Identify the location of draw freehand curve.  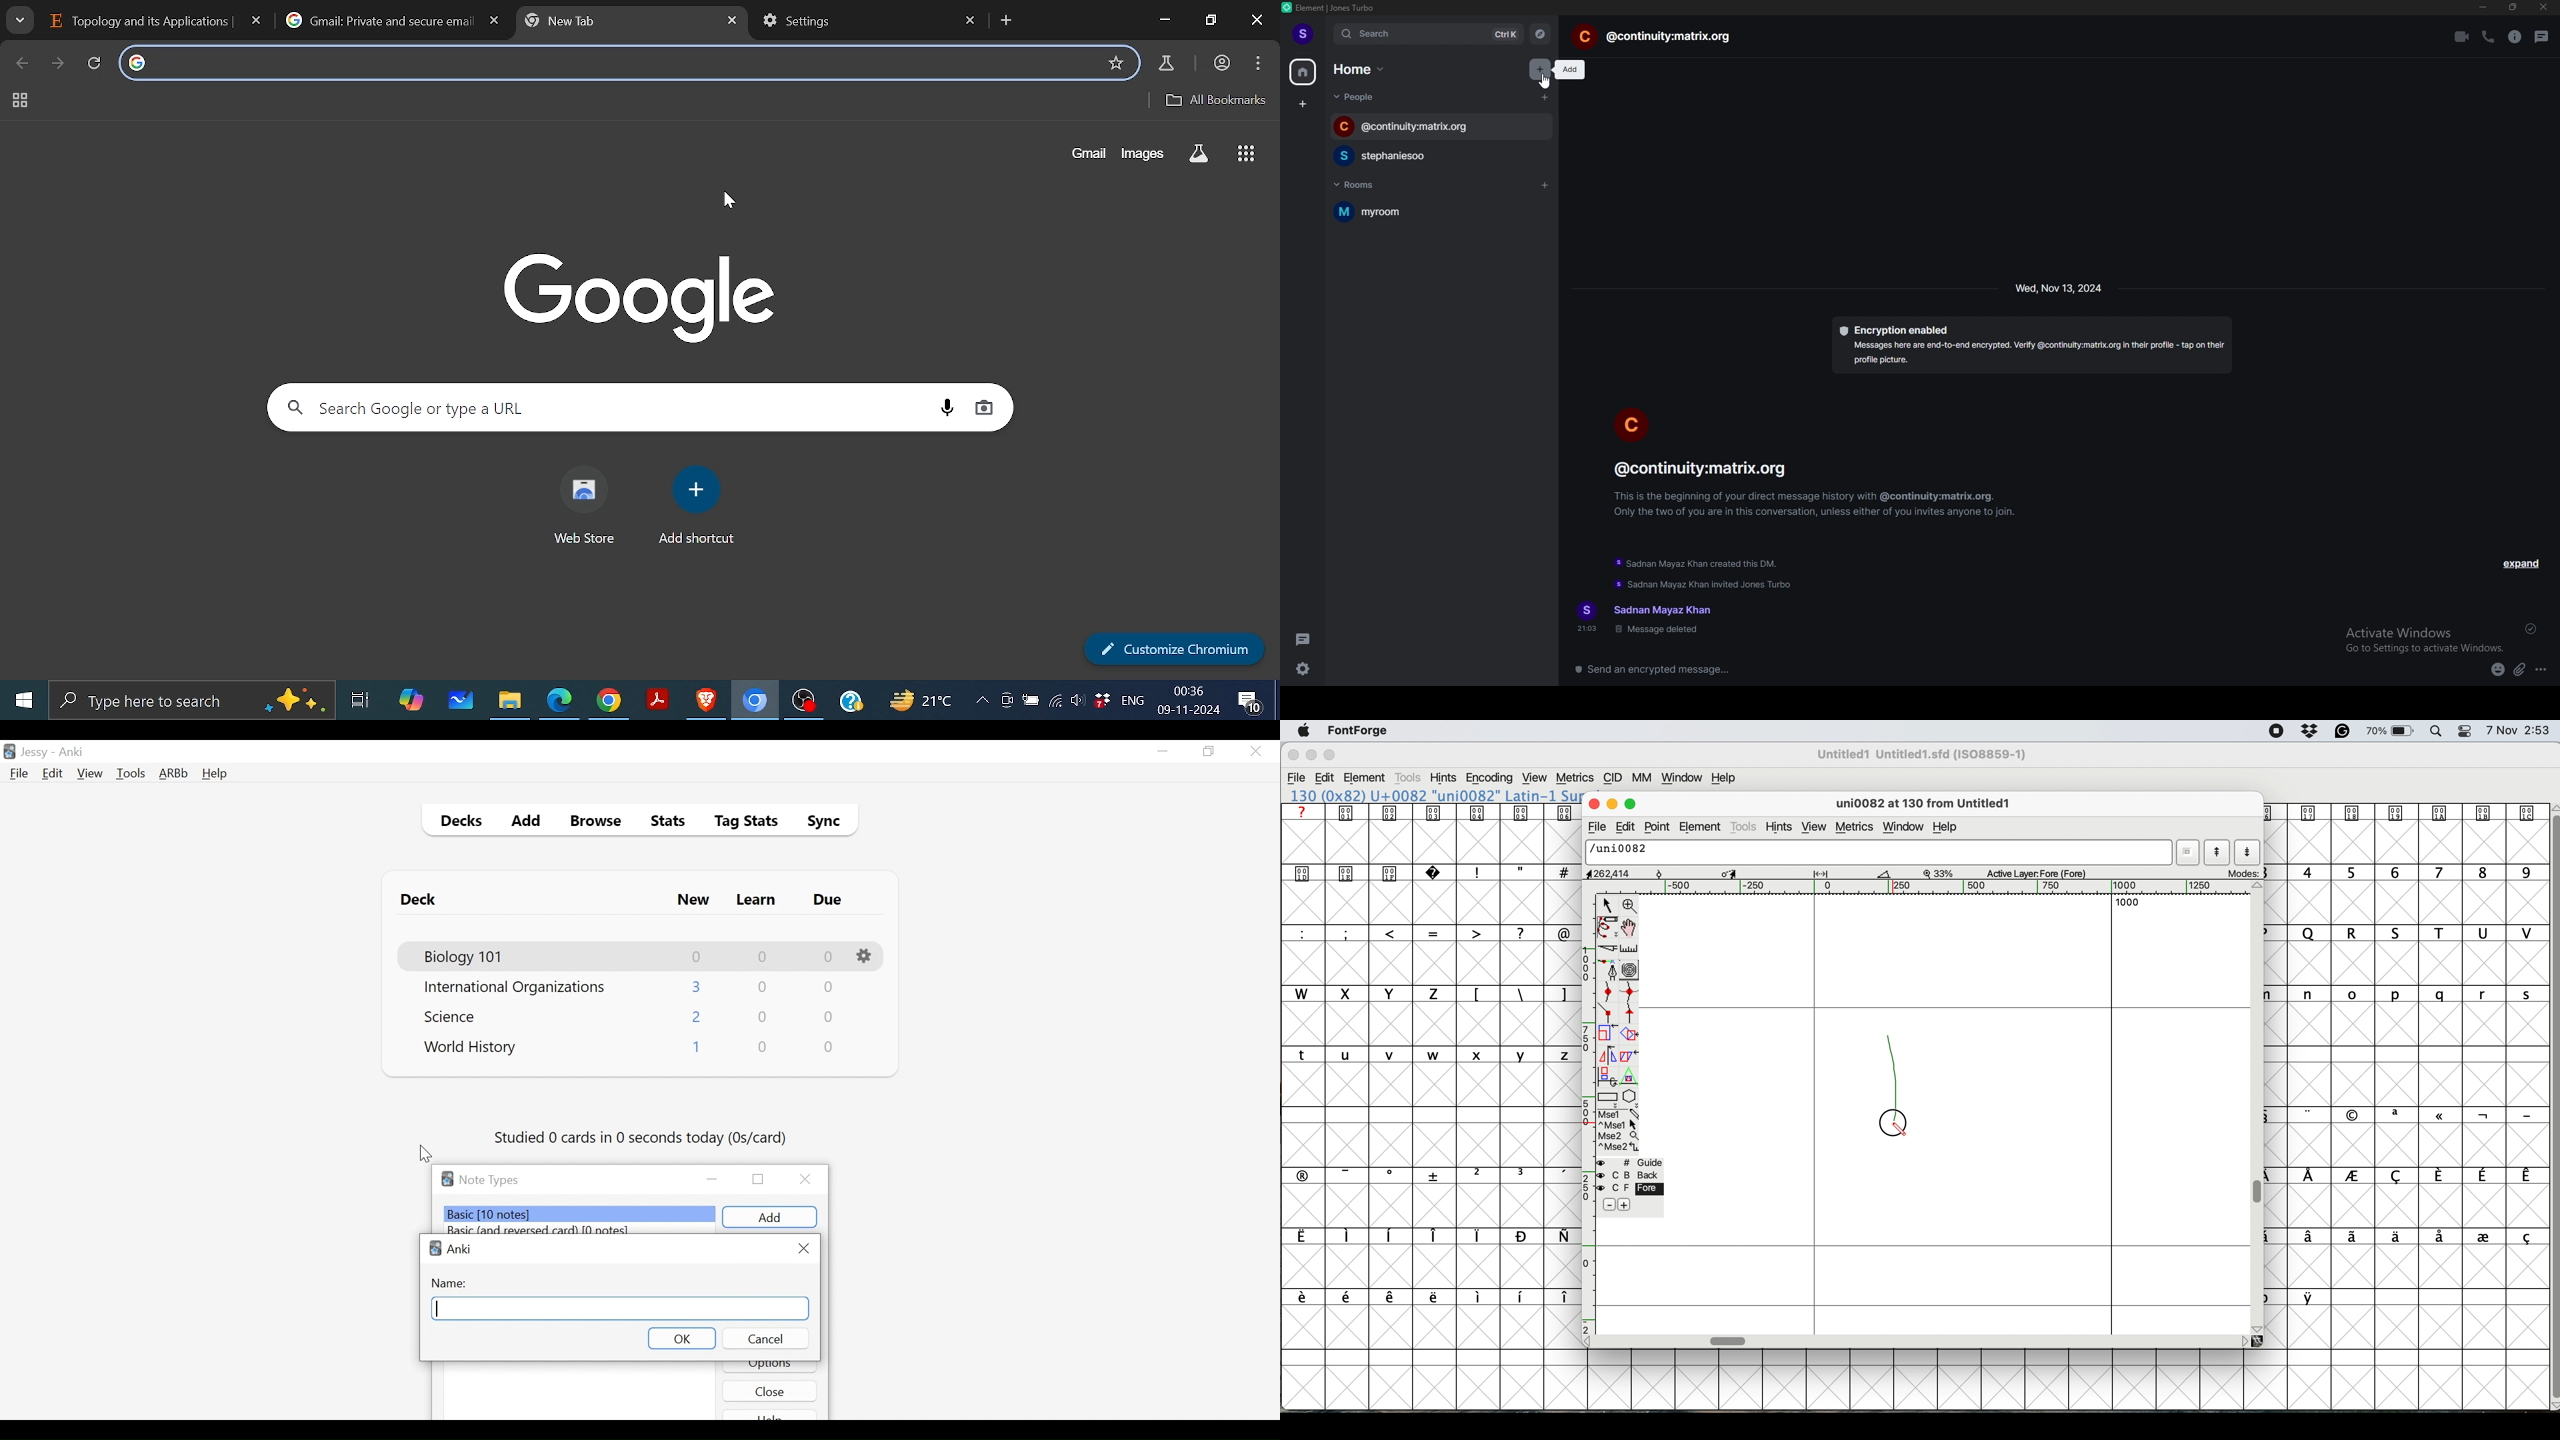
(1606, 927).